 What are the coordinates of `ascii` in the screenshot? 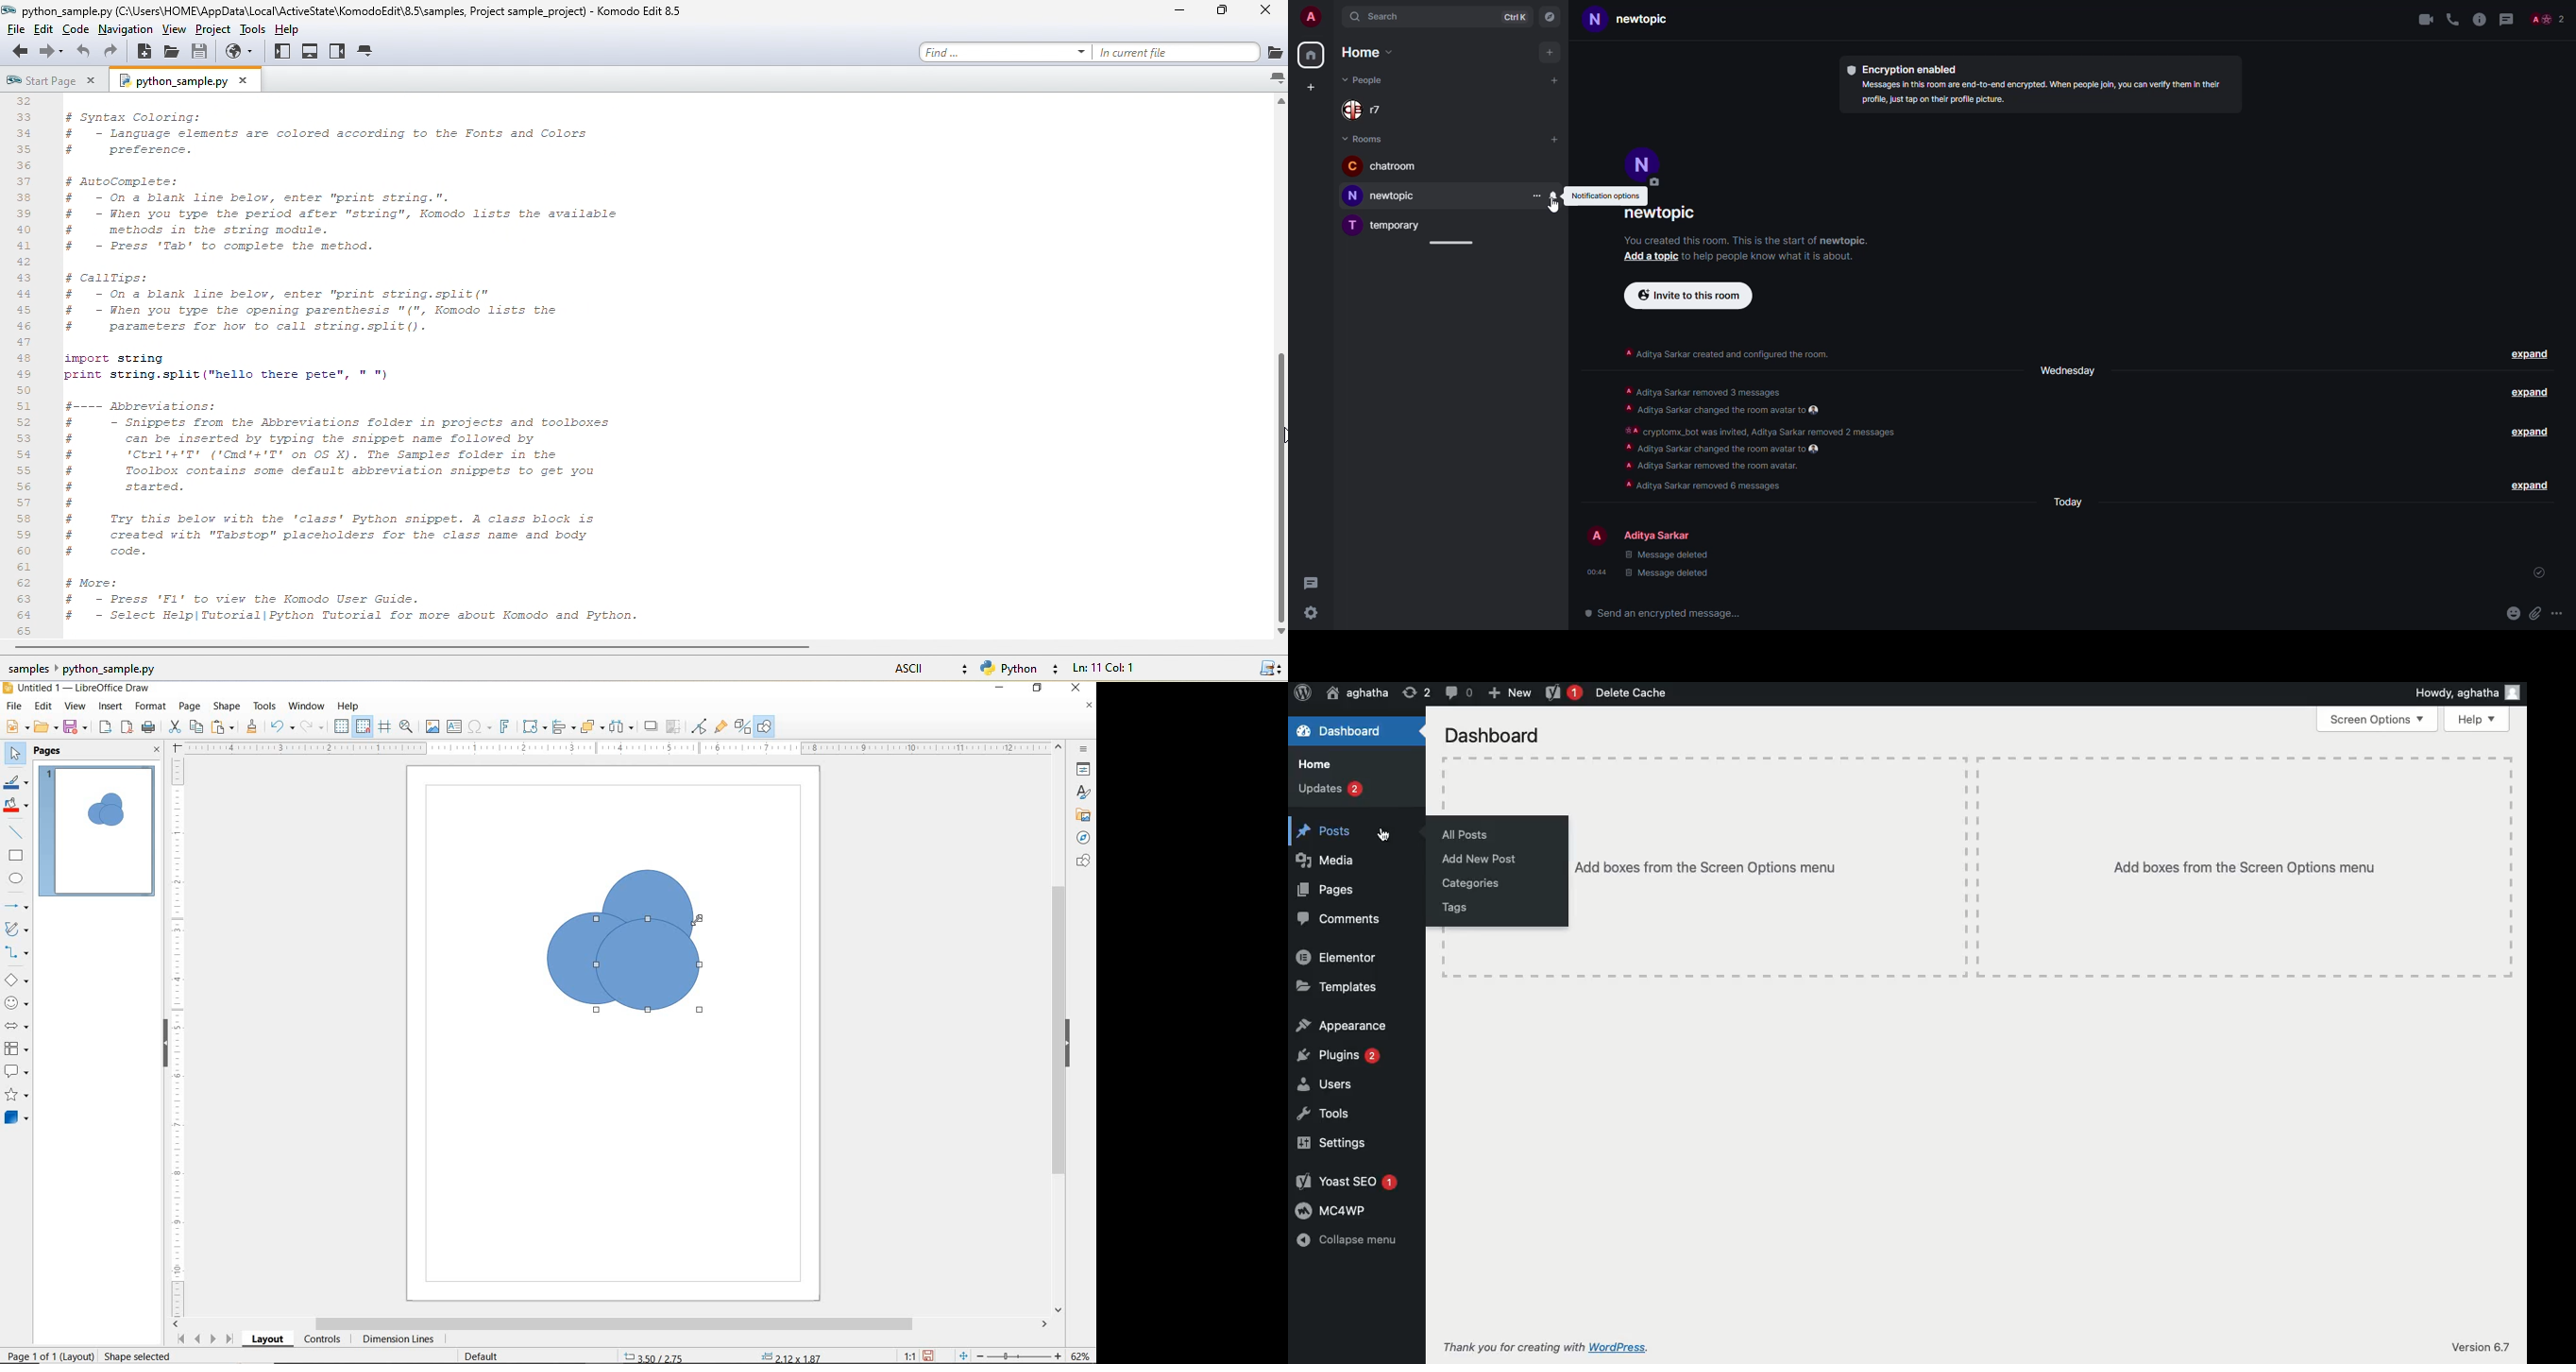 It's located at (924, 667).